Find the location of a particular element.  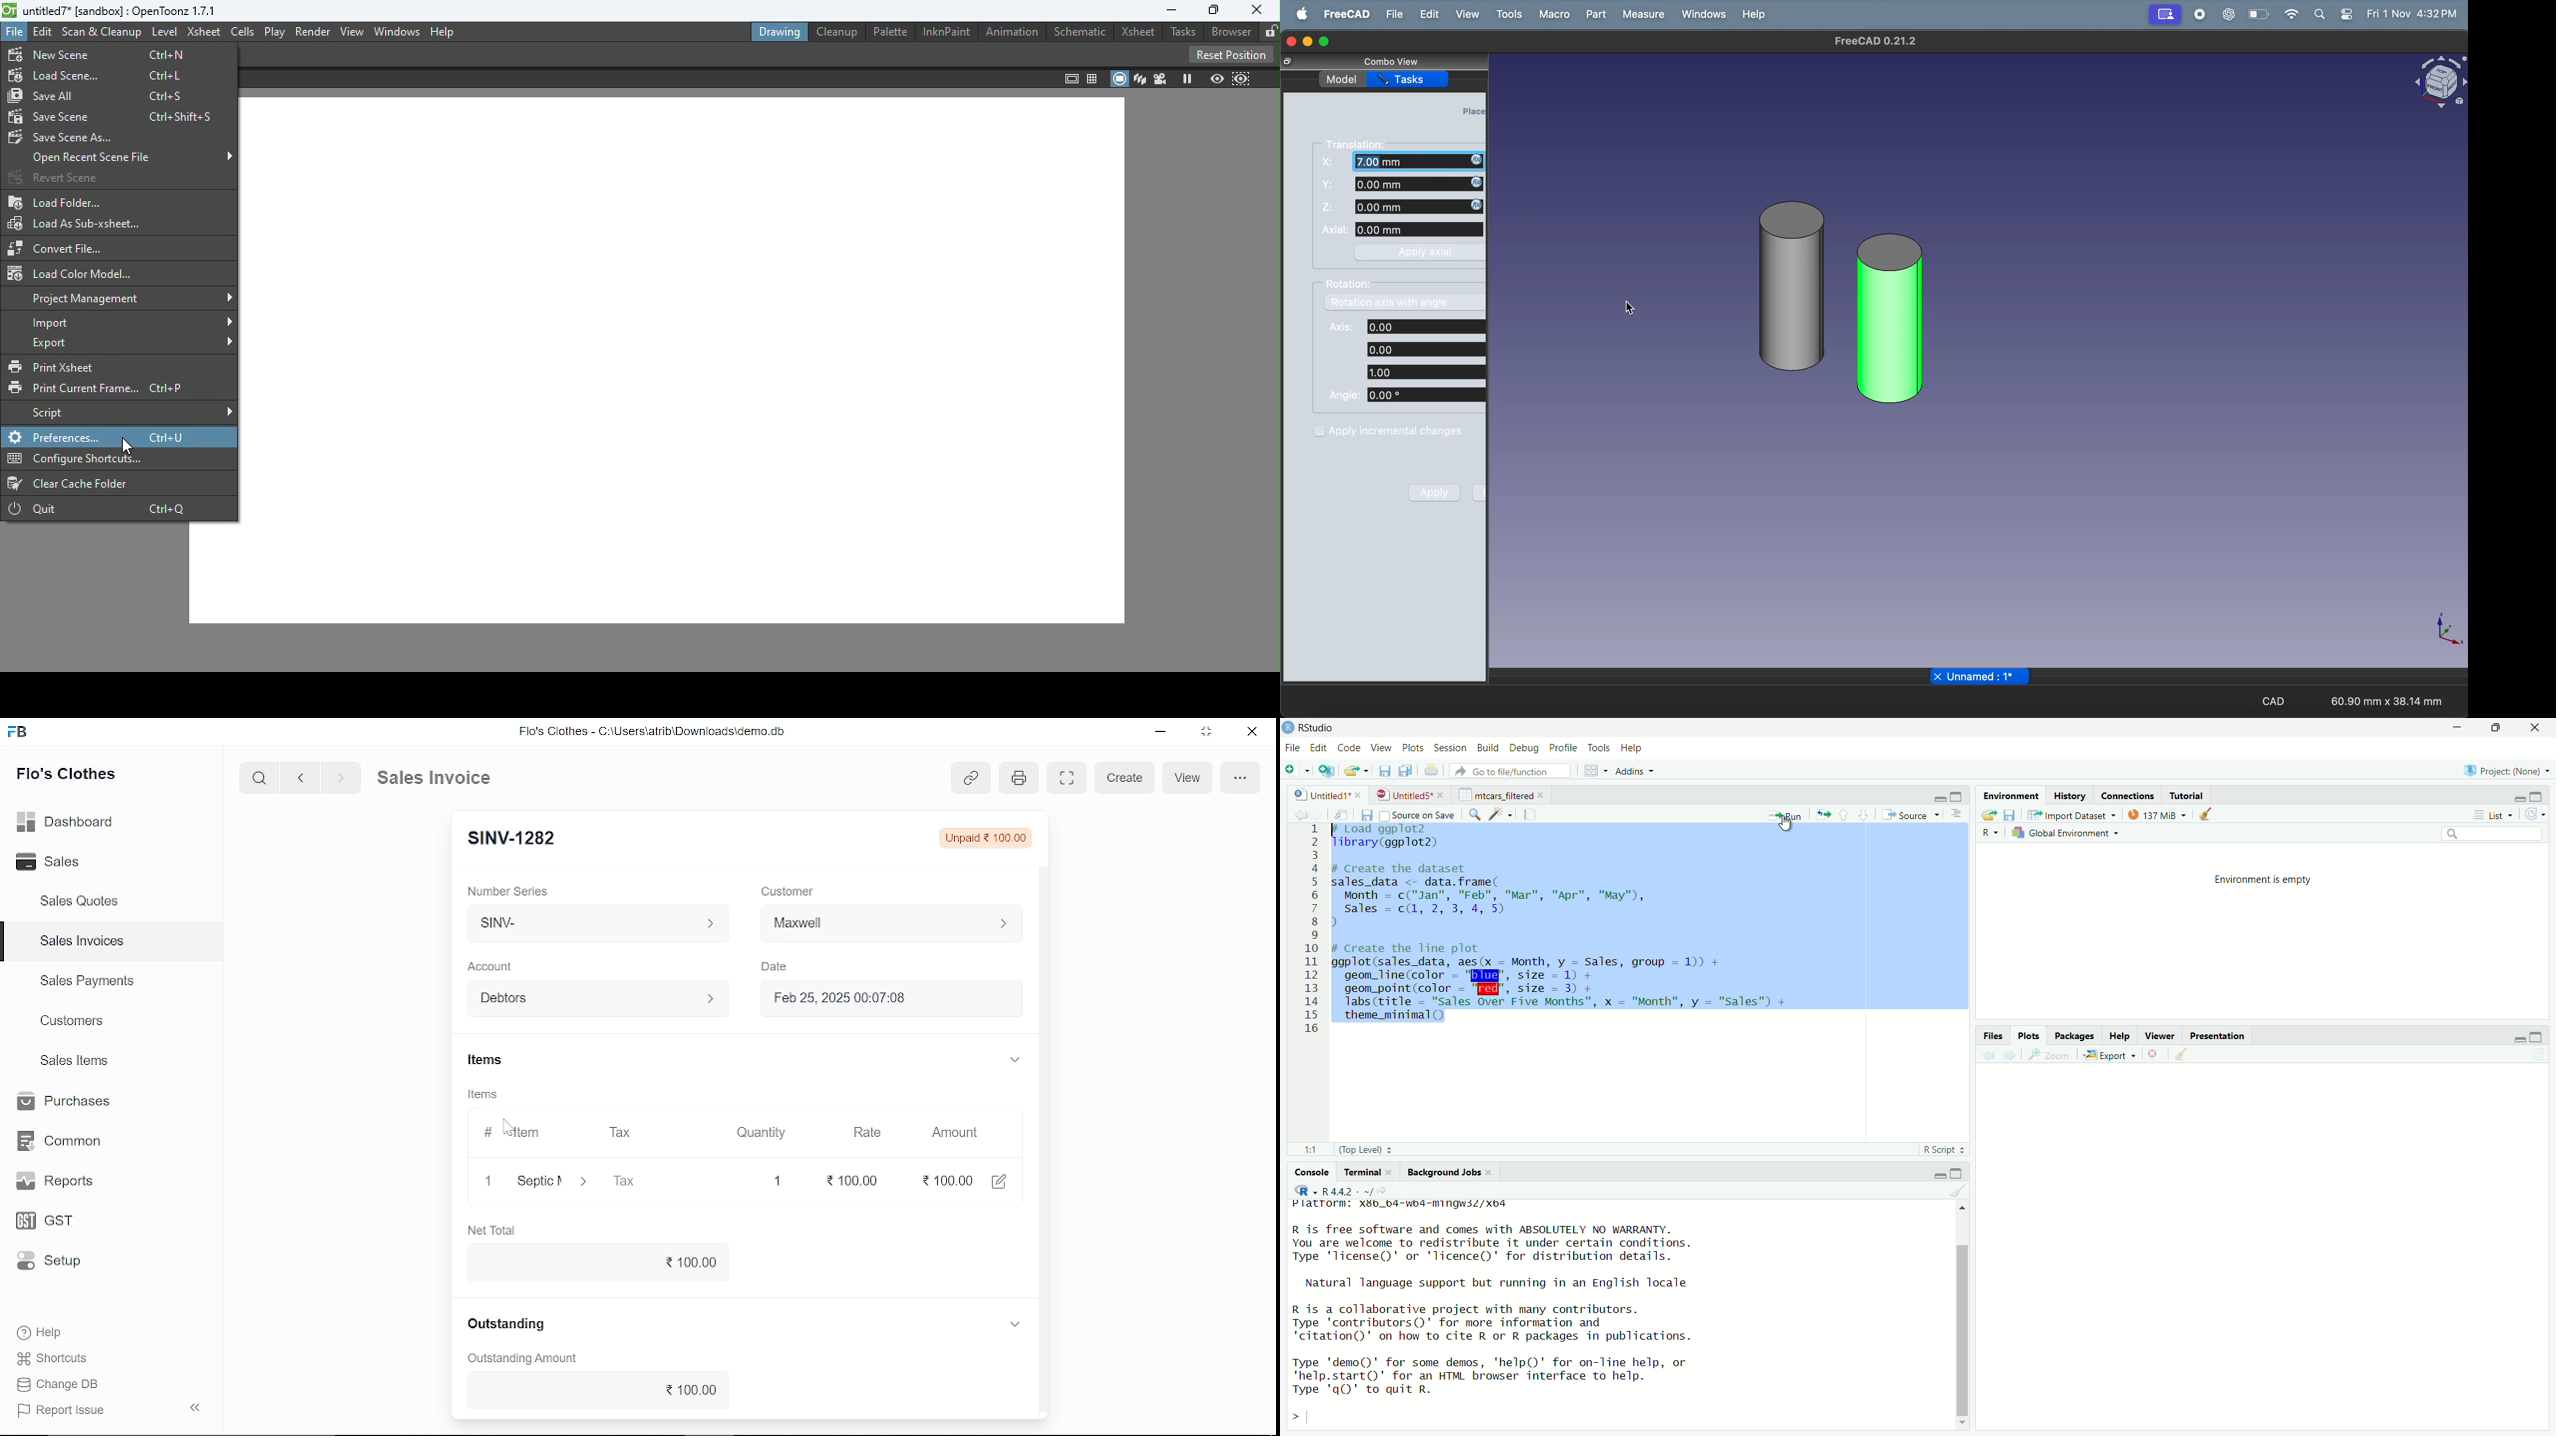

CAD is located at coordinates (2268, 700).